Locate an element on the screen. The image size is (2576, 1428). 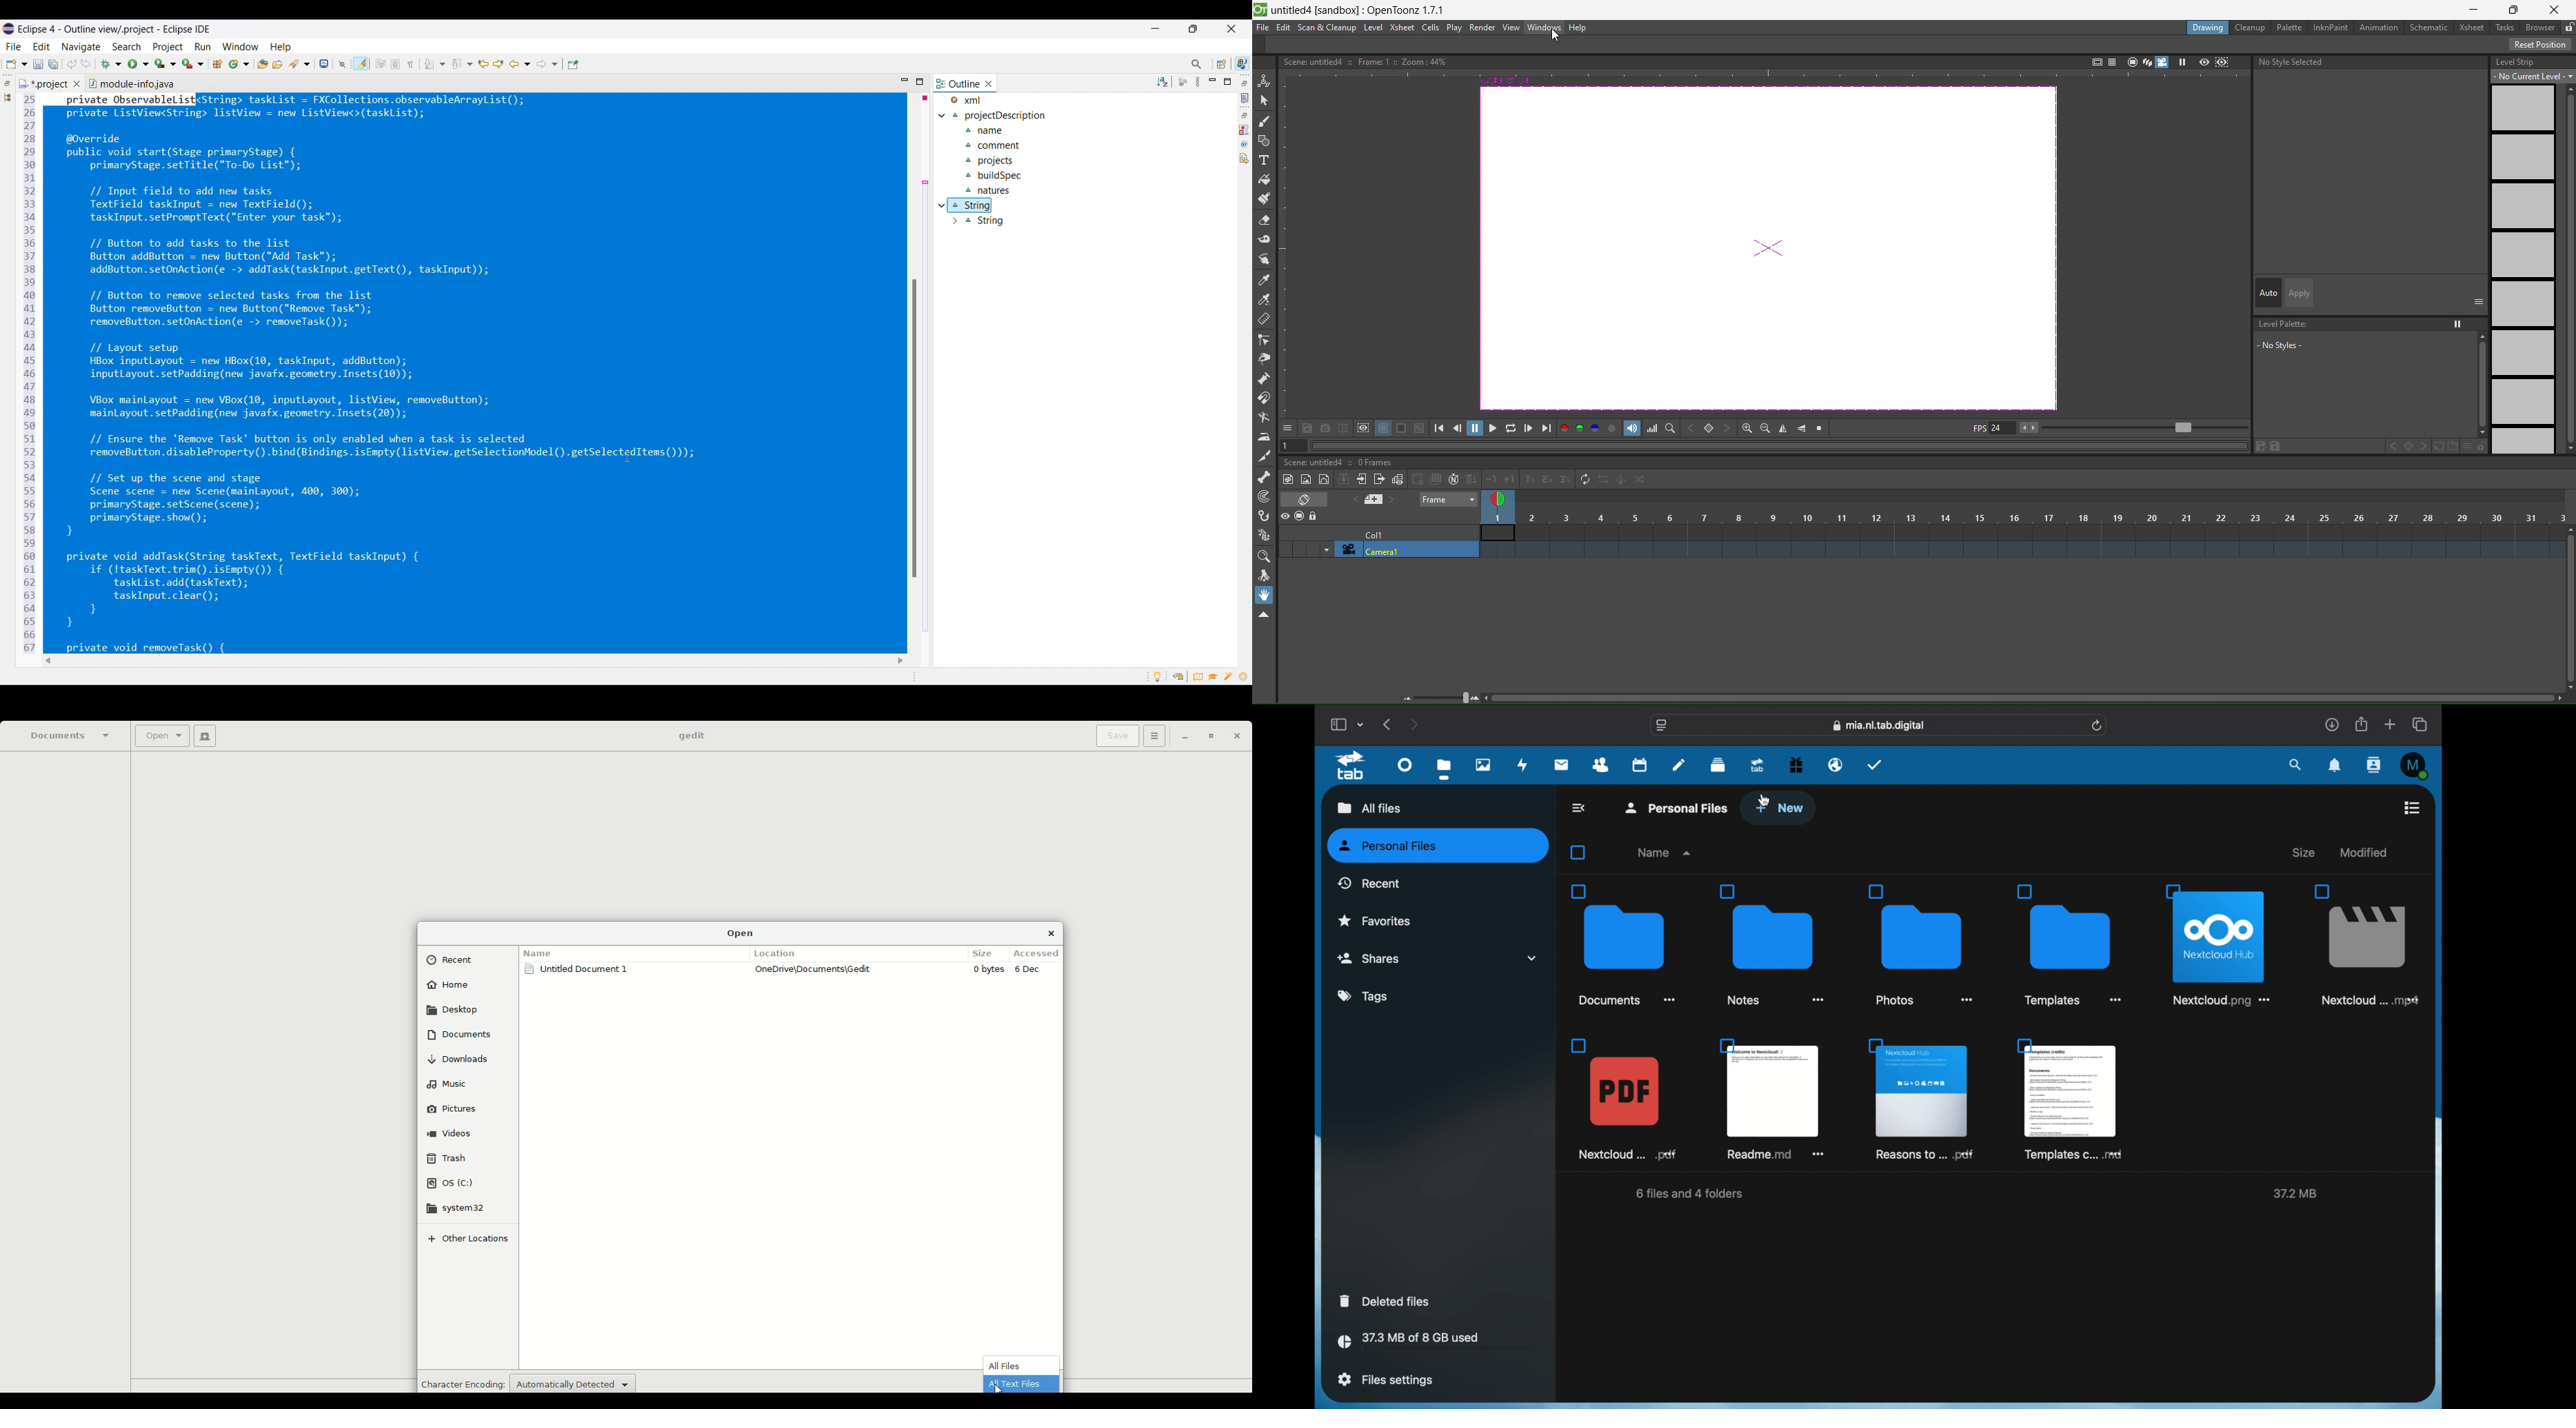
reset view is located at coordinates (1822, 428).